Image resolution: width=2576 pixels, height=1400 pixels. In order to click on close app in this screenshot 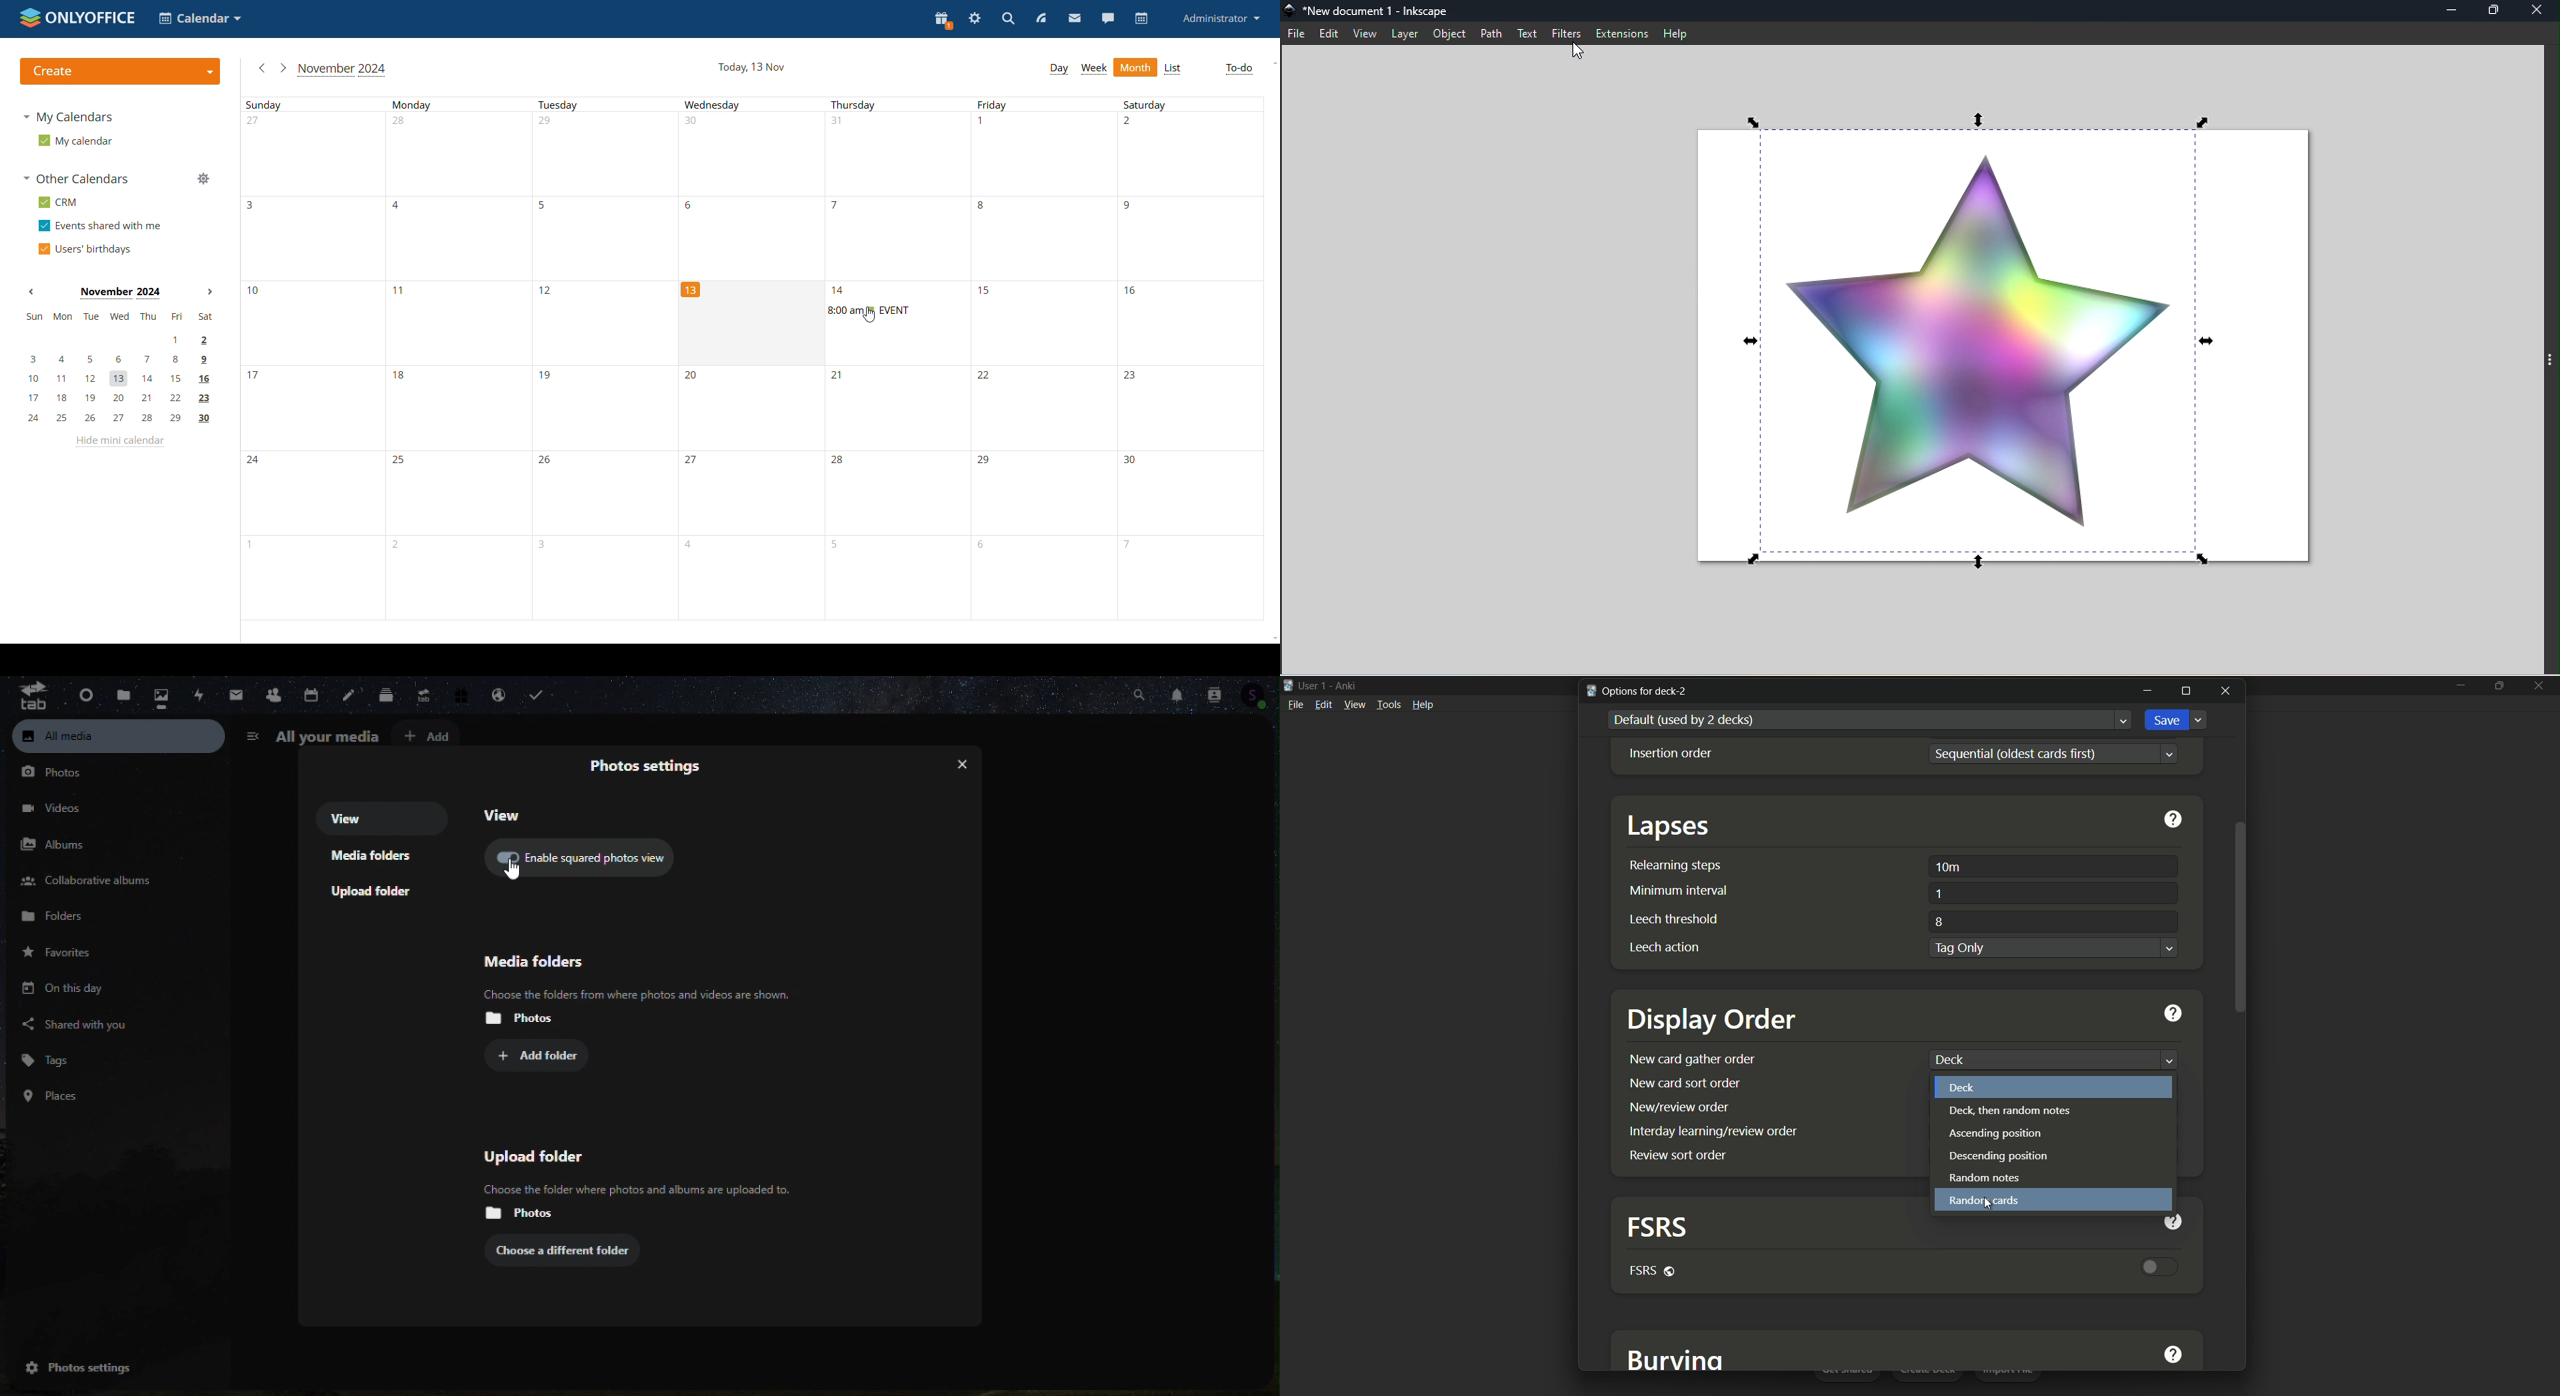, I will do `click(2543, 685)`.